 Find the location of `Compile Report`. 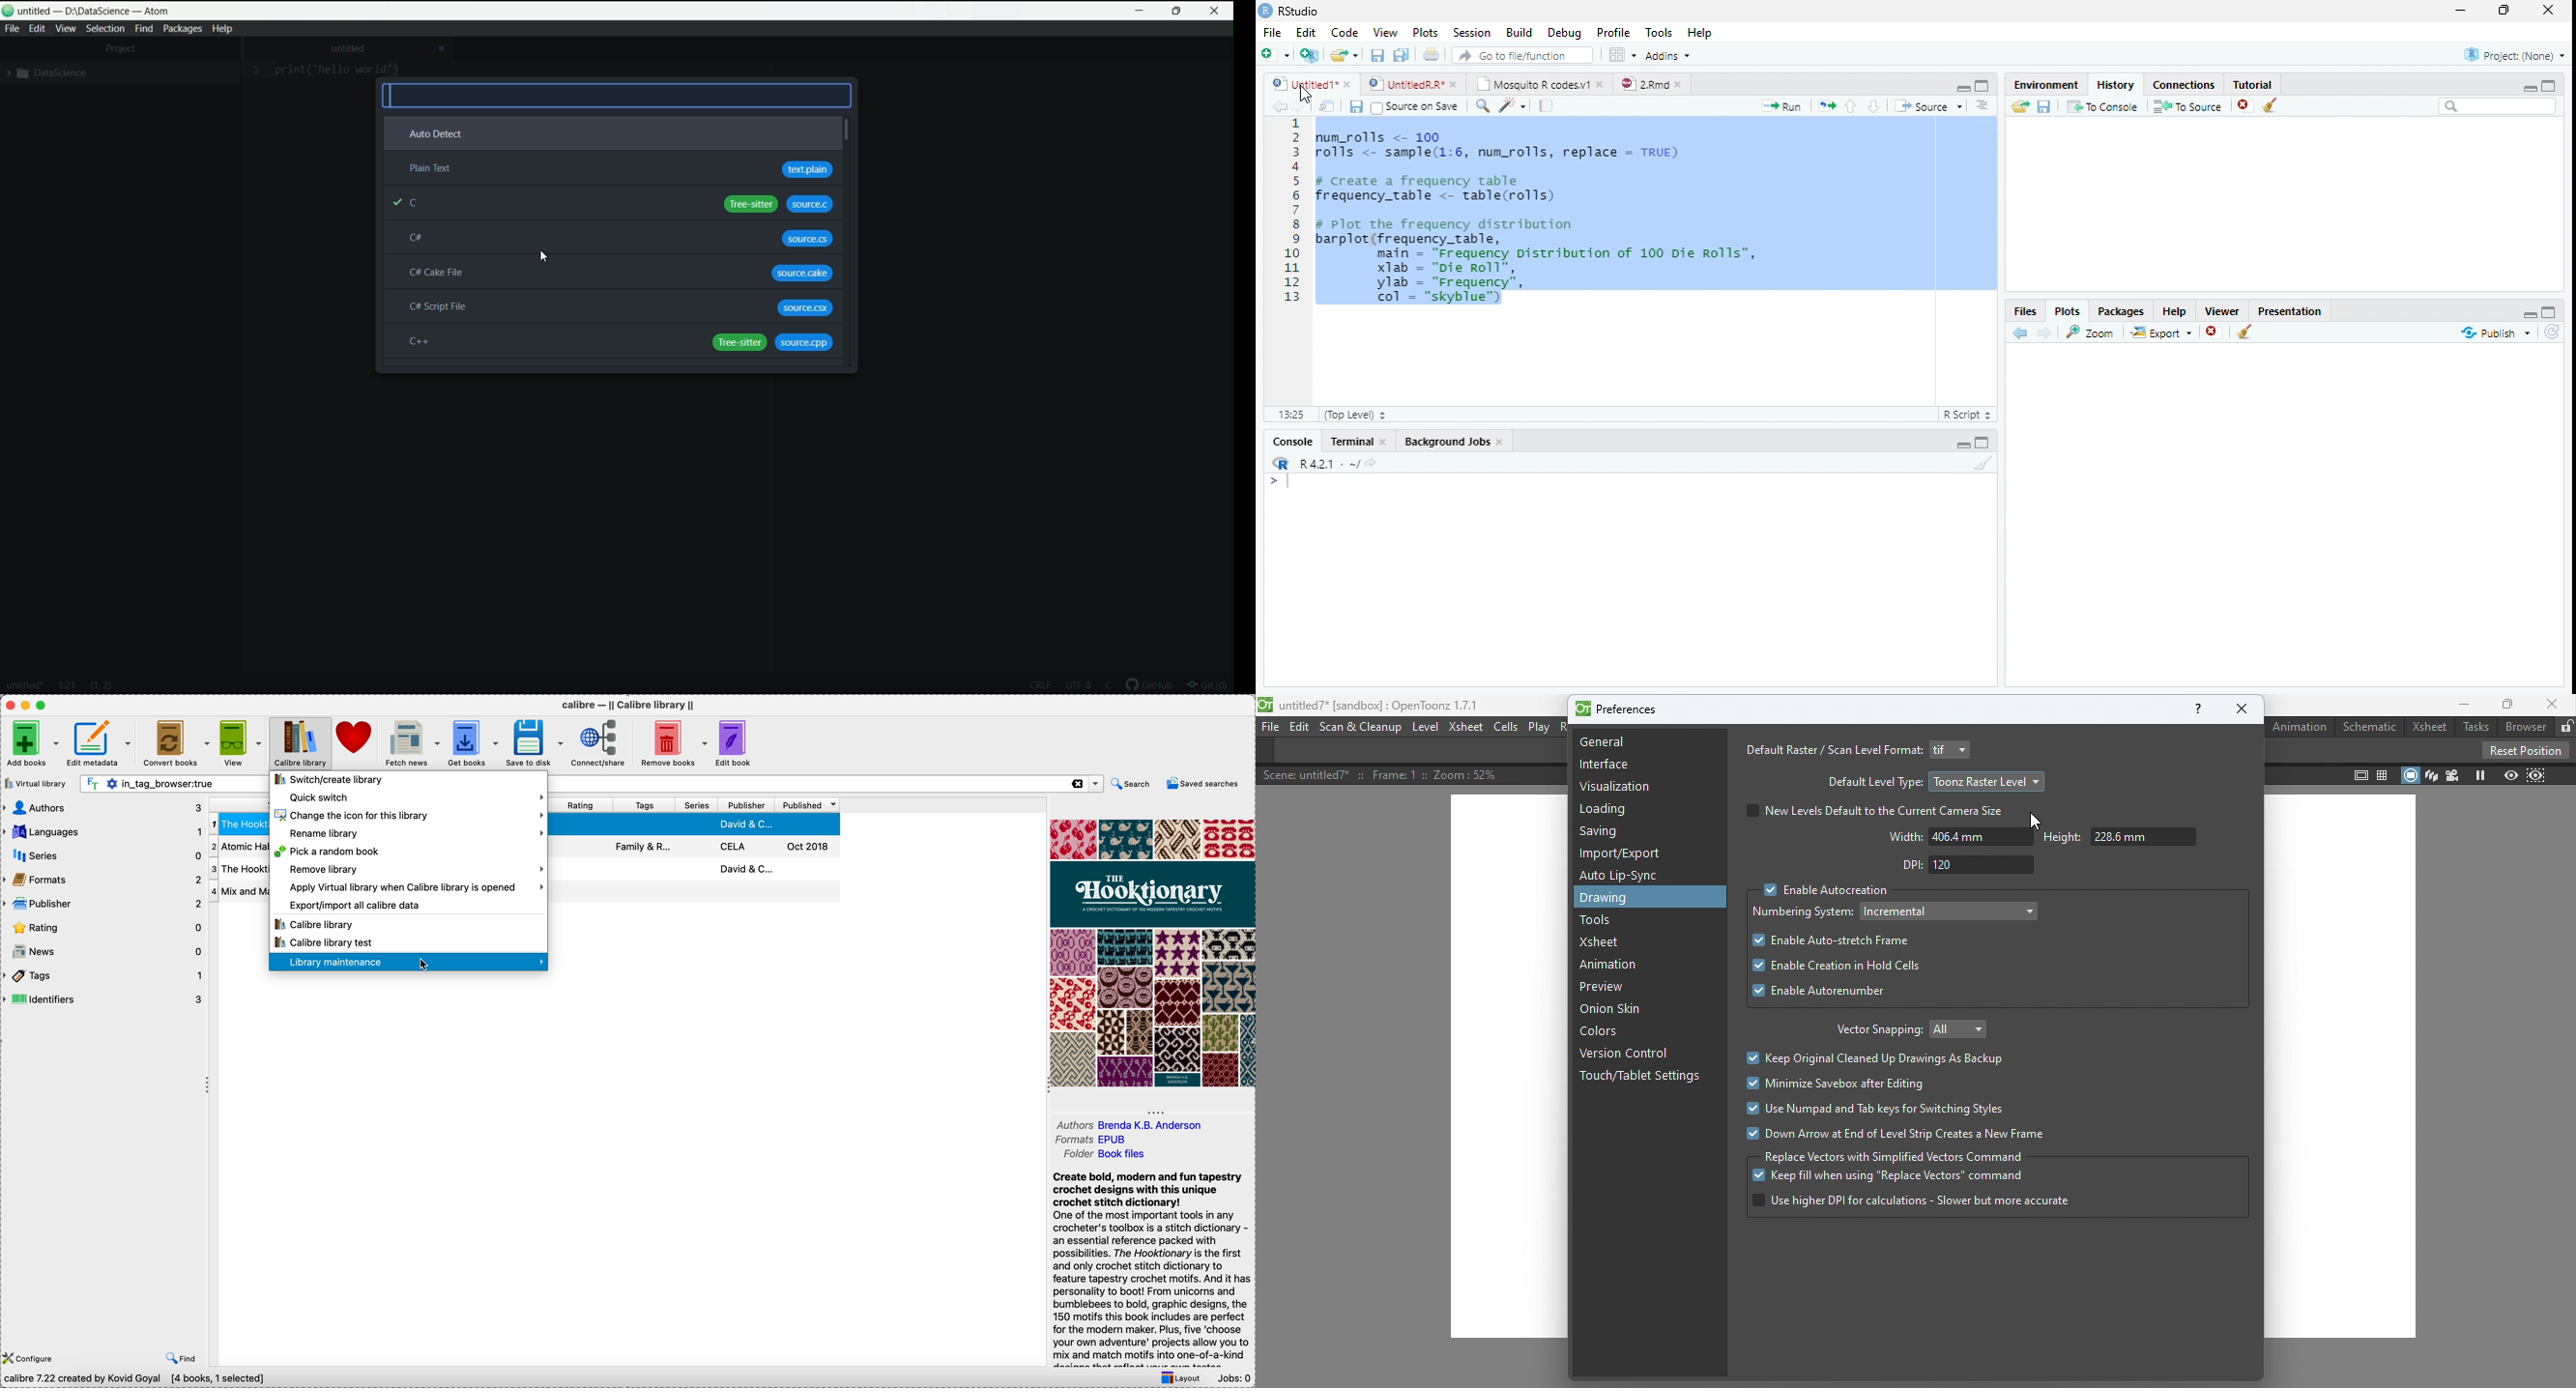

Compile Report is located at coordinates (1548, 105).